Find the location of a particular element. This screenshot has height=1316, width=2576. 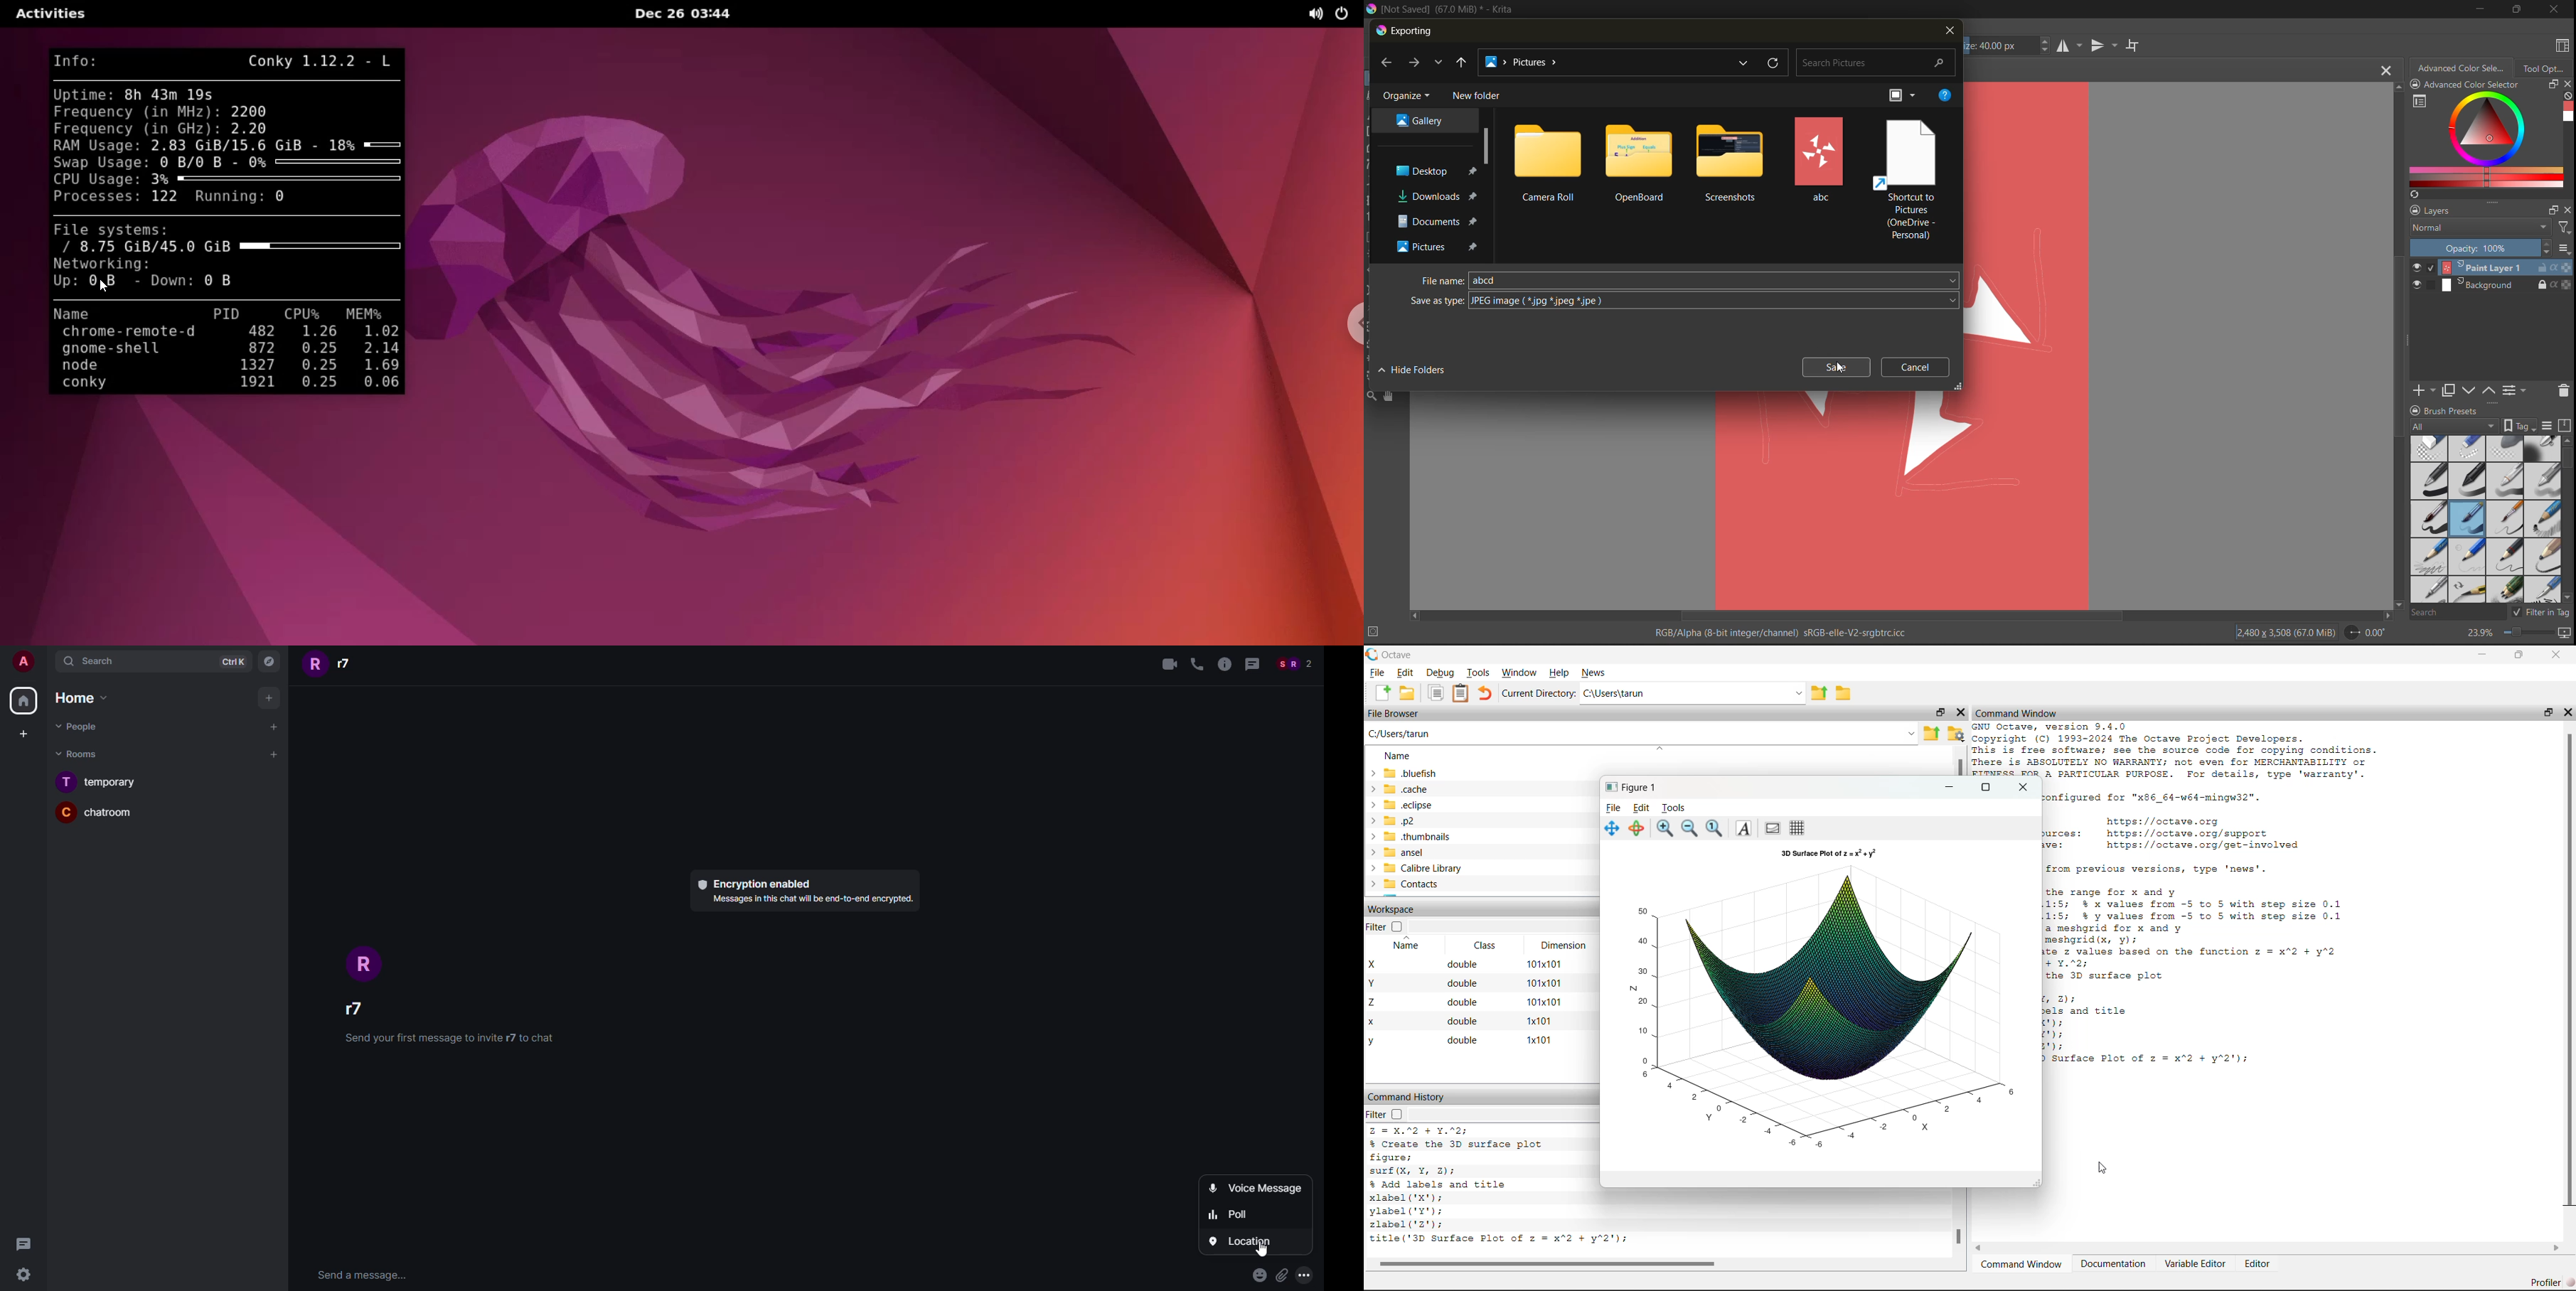

Zoom out is located at coordinates (1688, 829).